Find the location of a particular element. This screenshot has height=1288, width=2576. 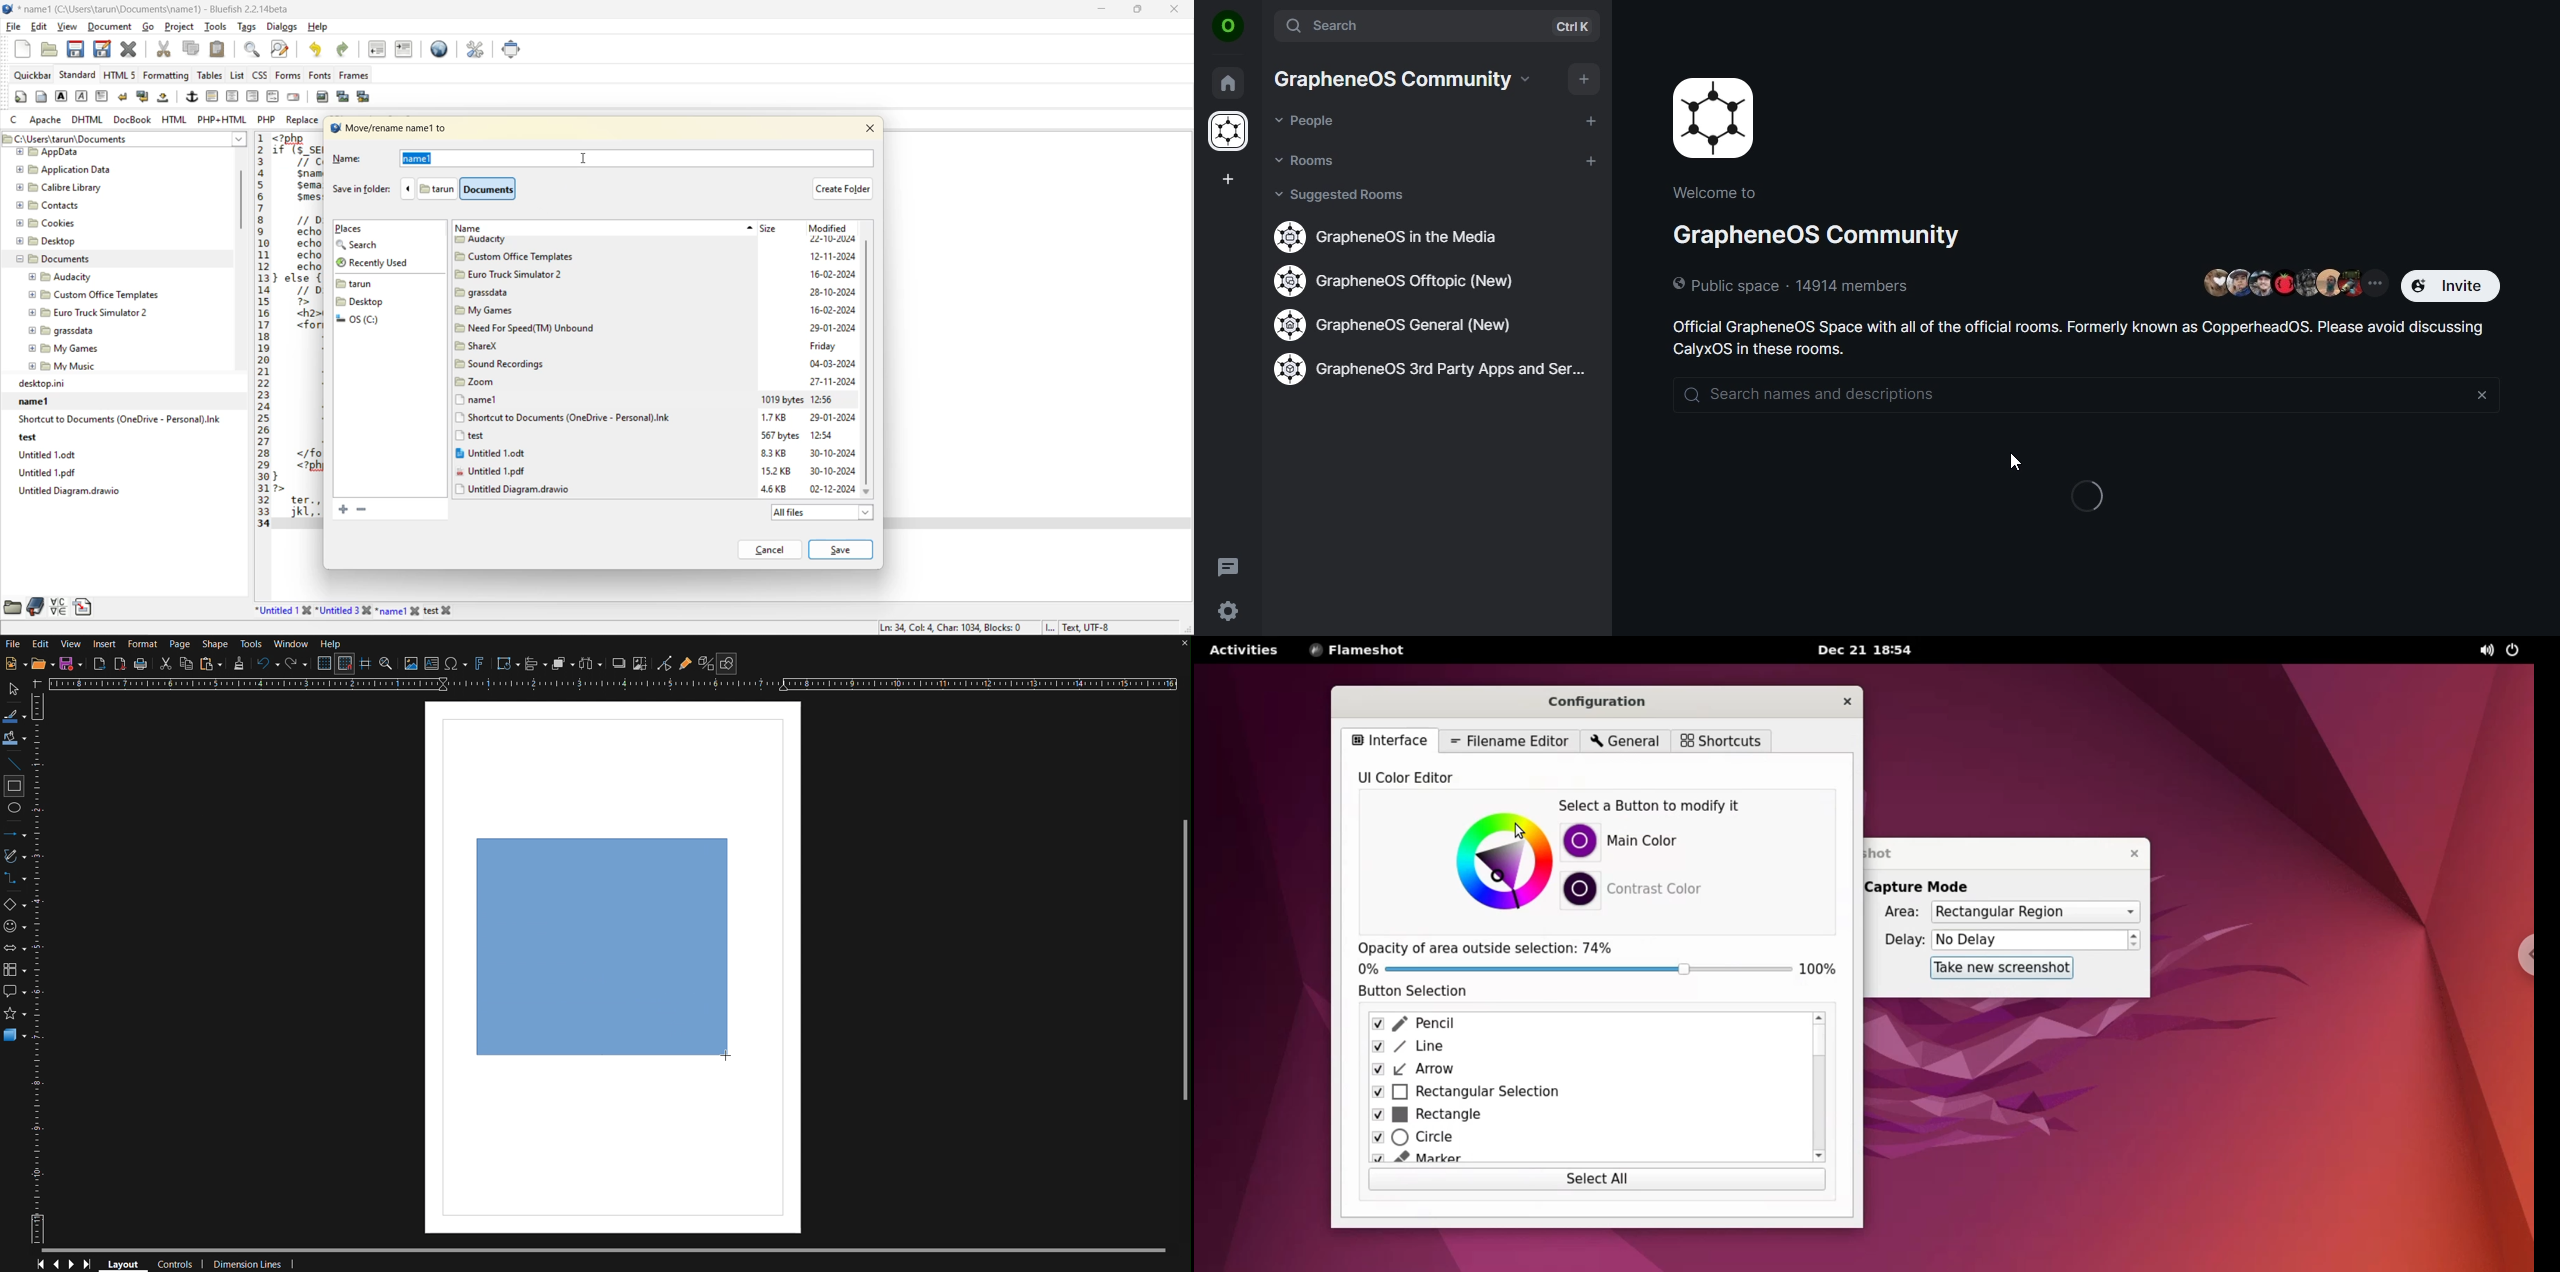

unindent is located at coordinates (378, 51).